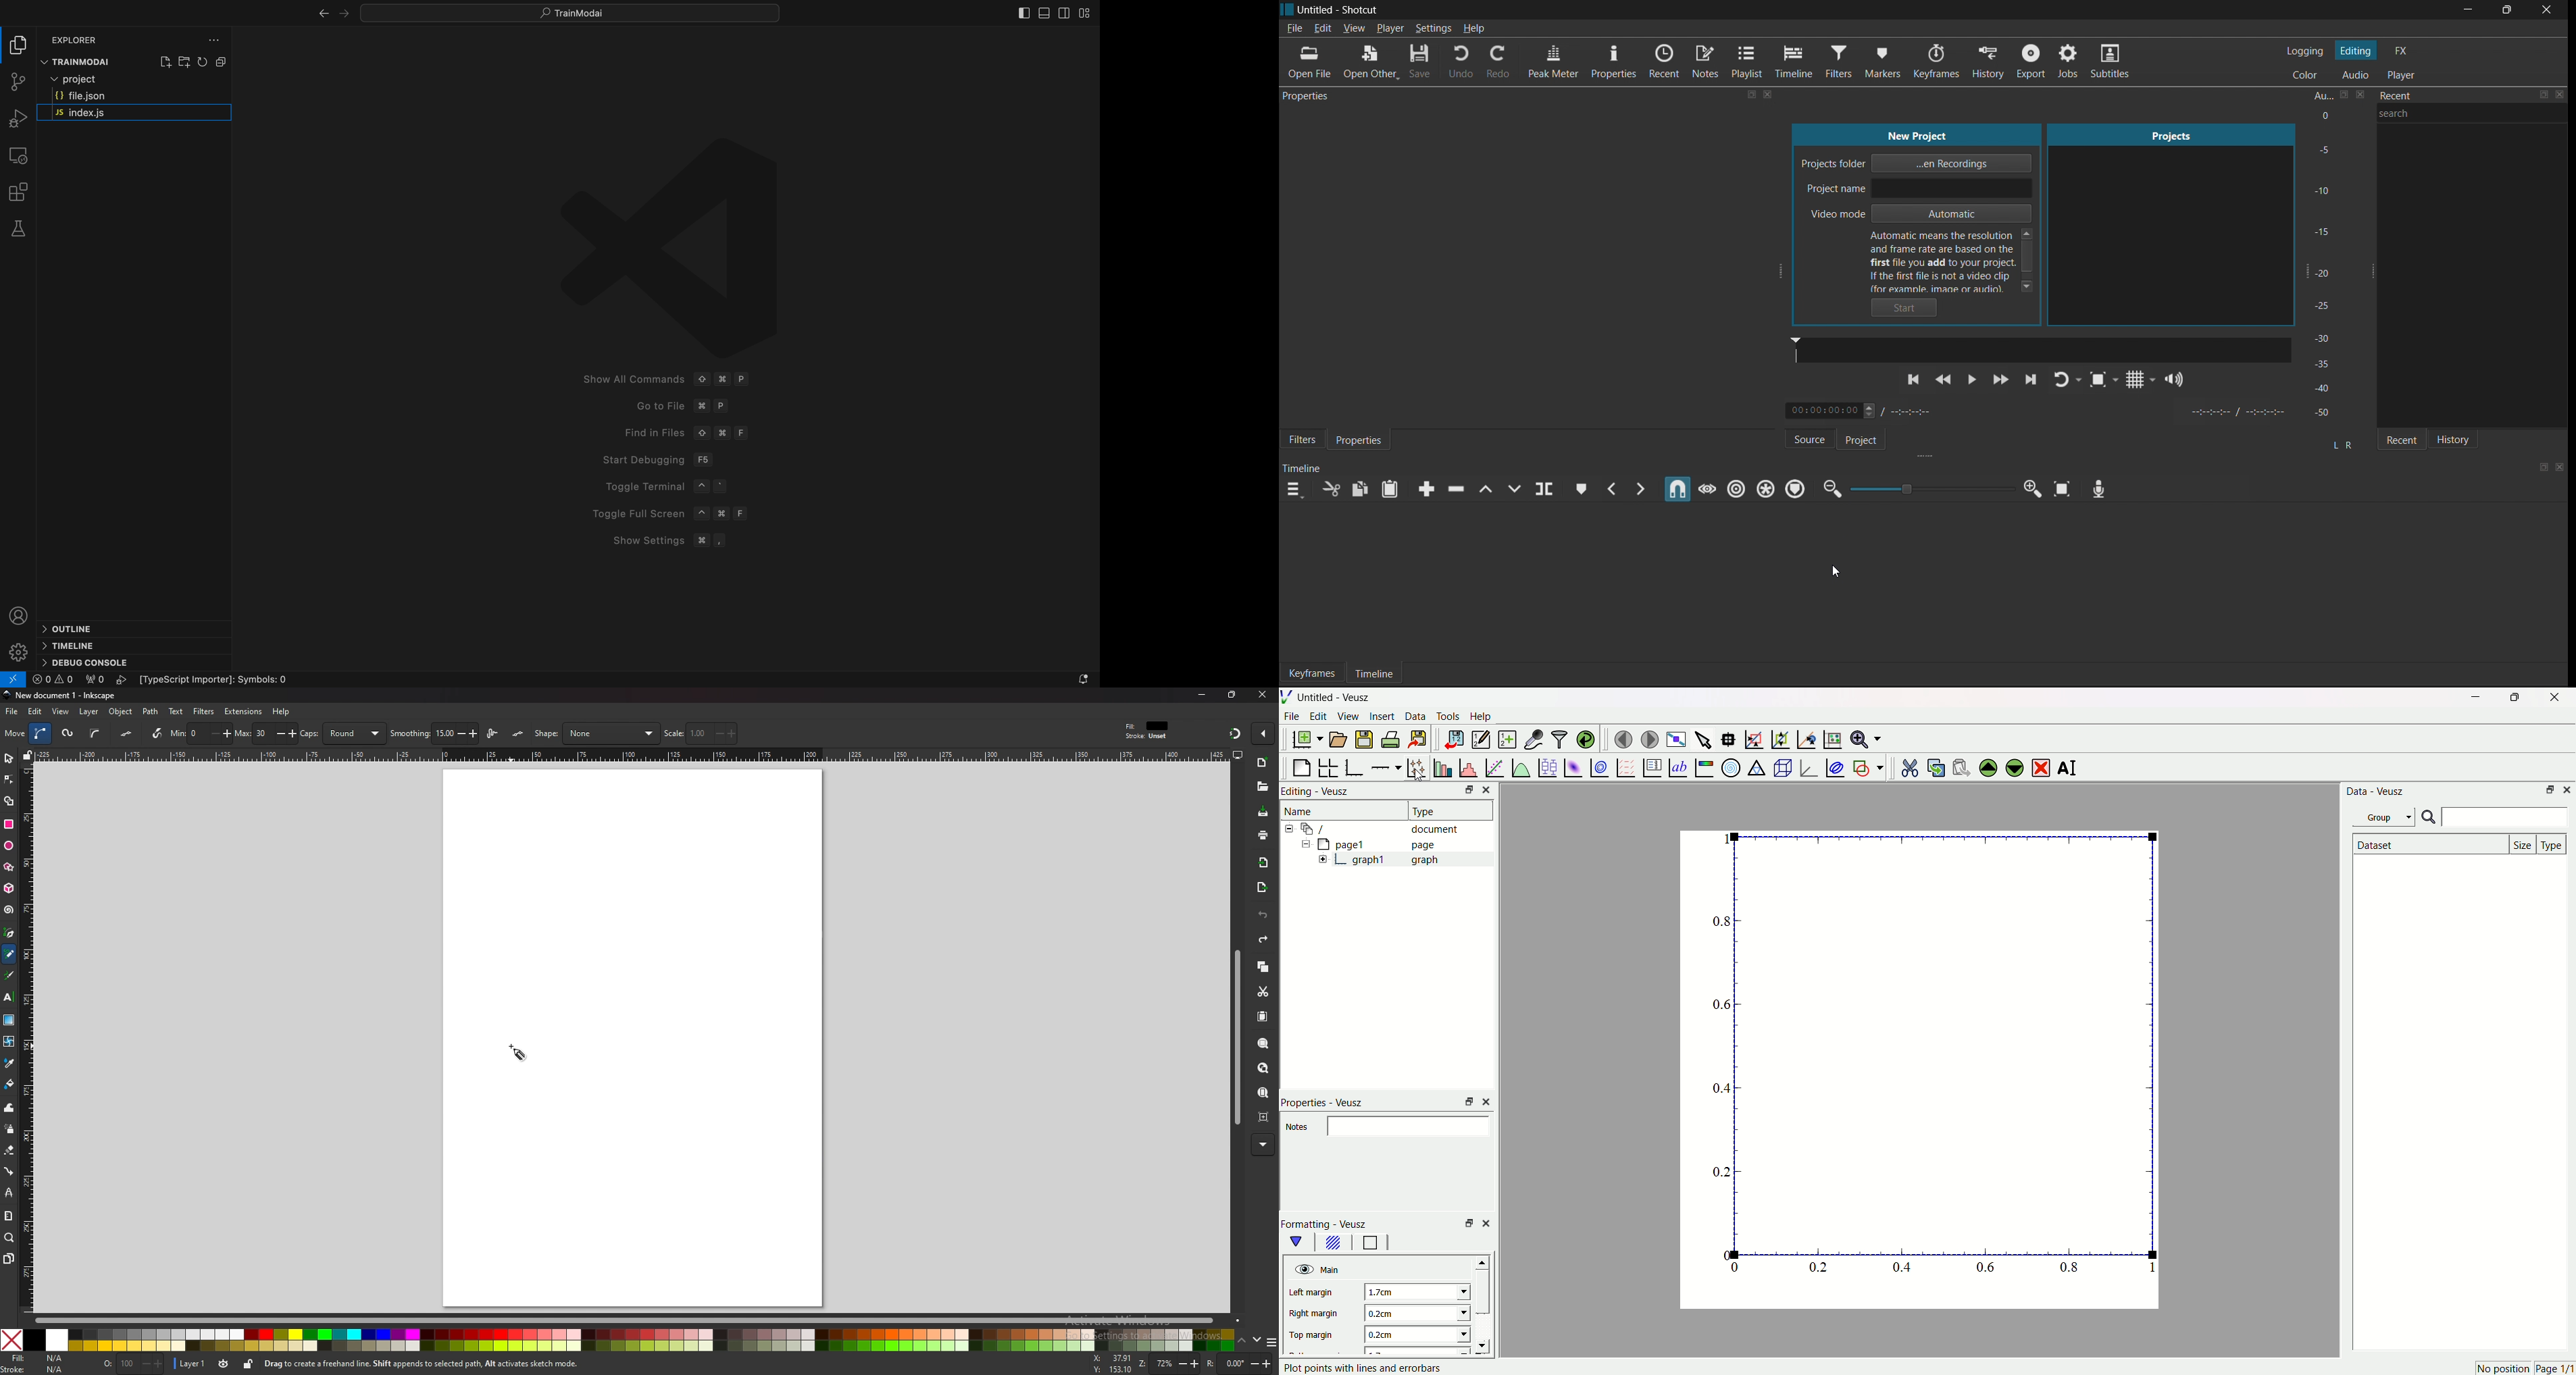 This screenshot has width=2576, height=1400. Describe the element at coordinates (2553, 844) in the screenshot. I see `Type` at that location.